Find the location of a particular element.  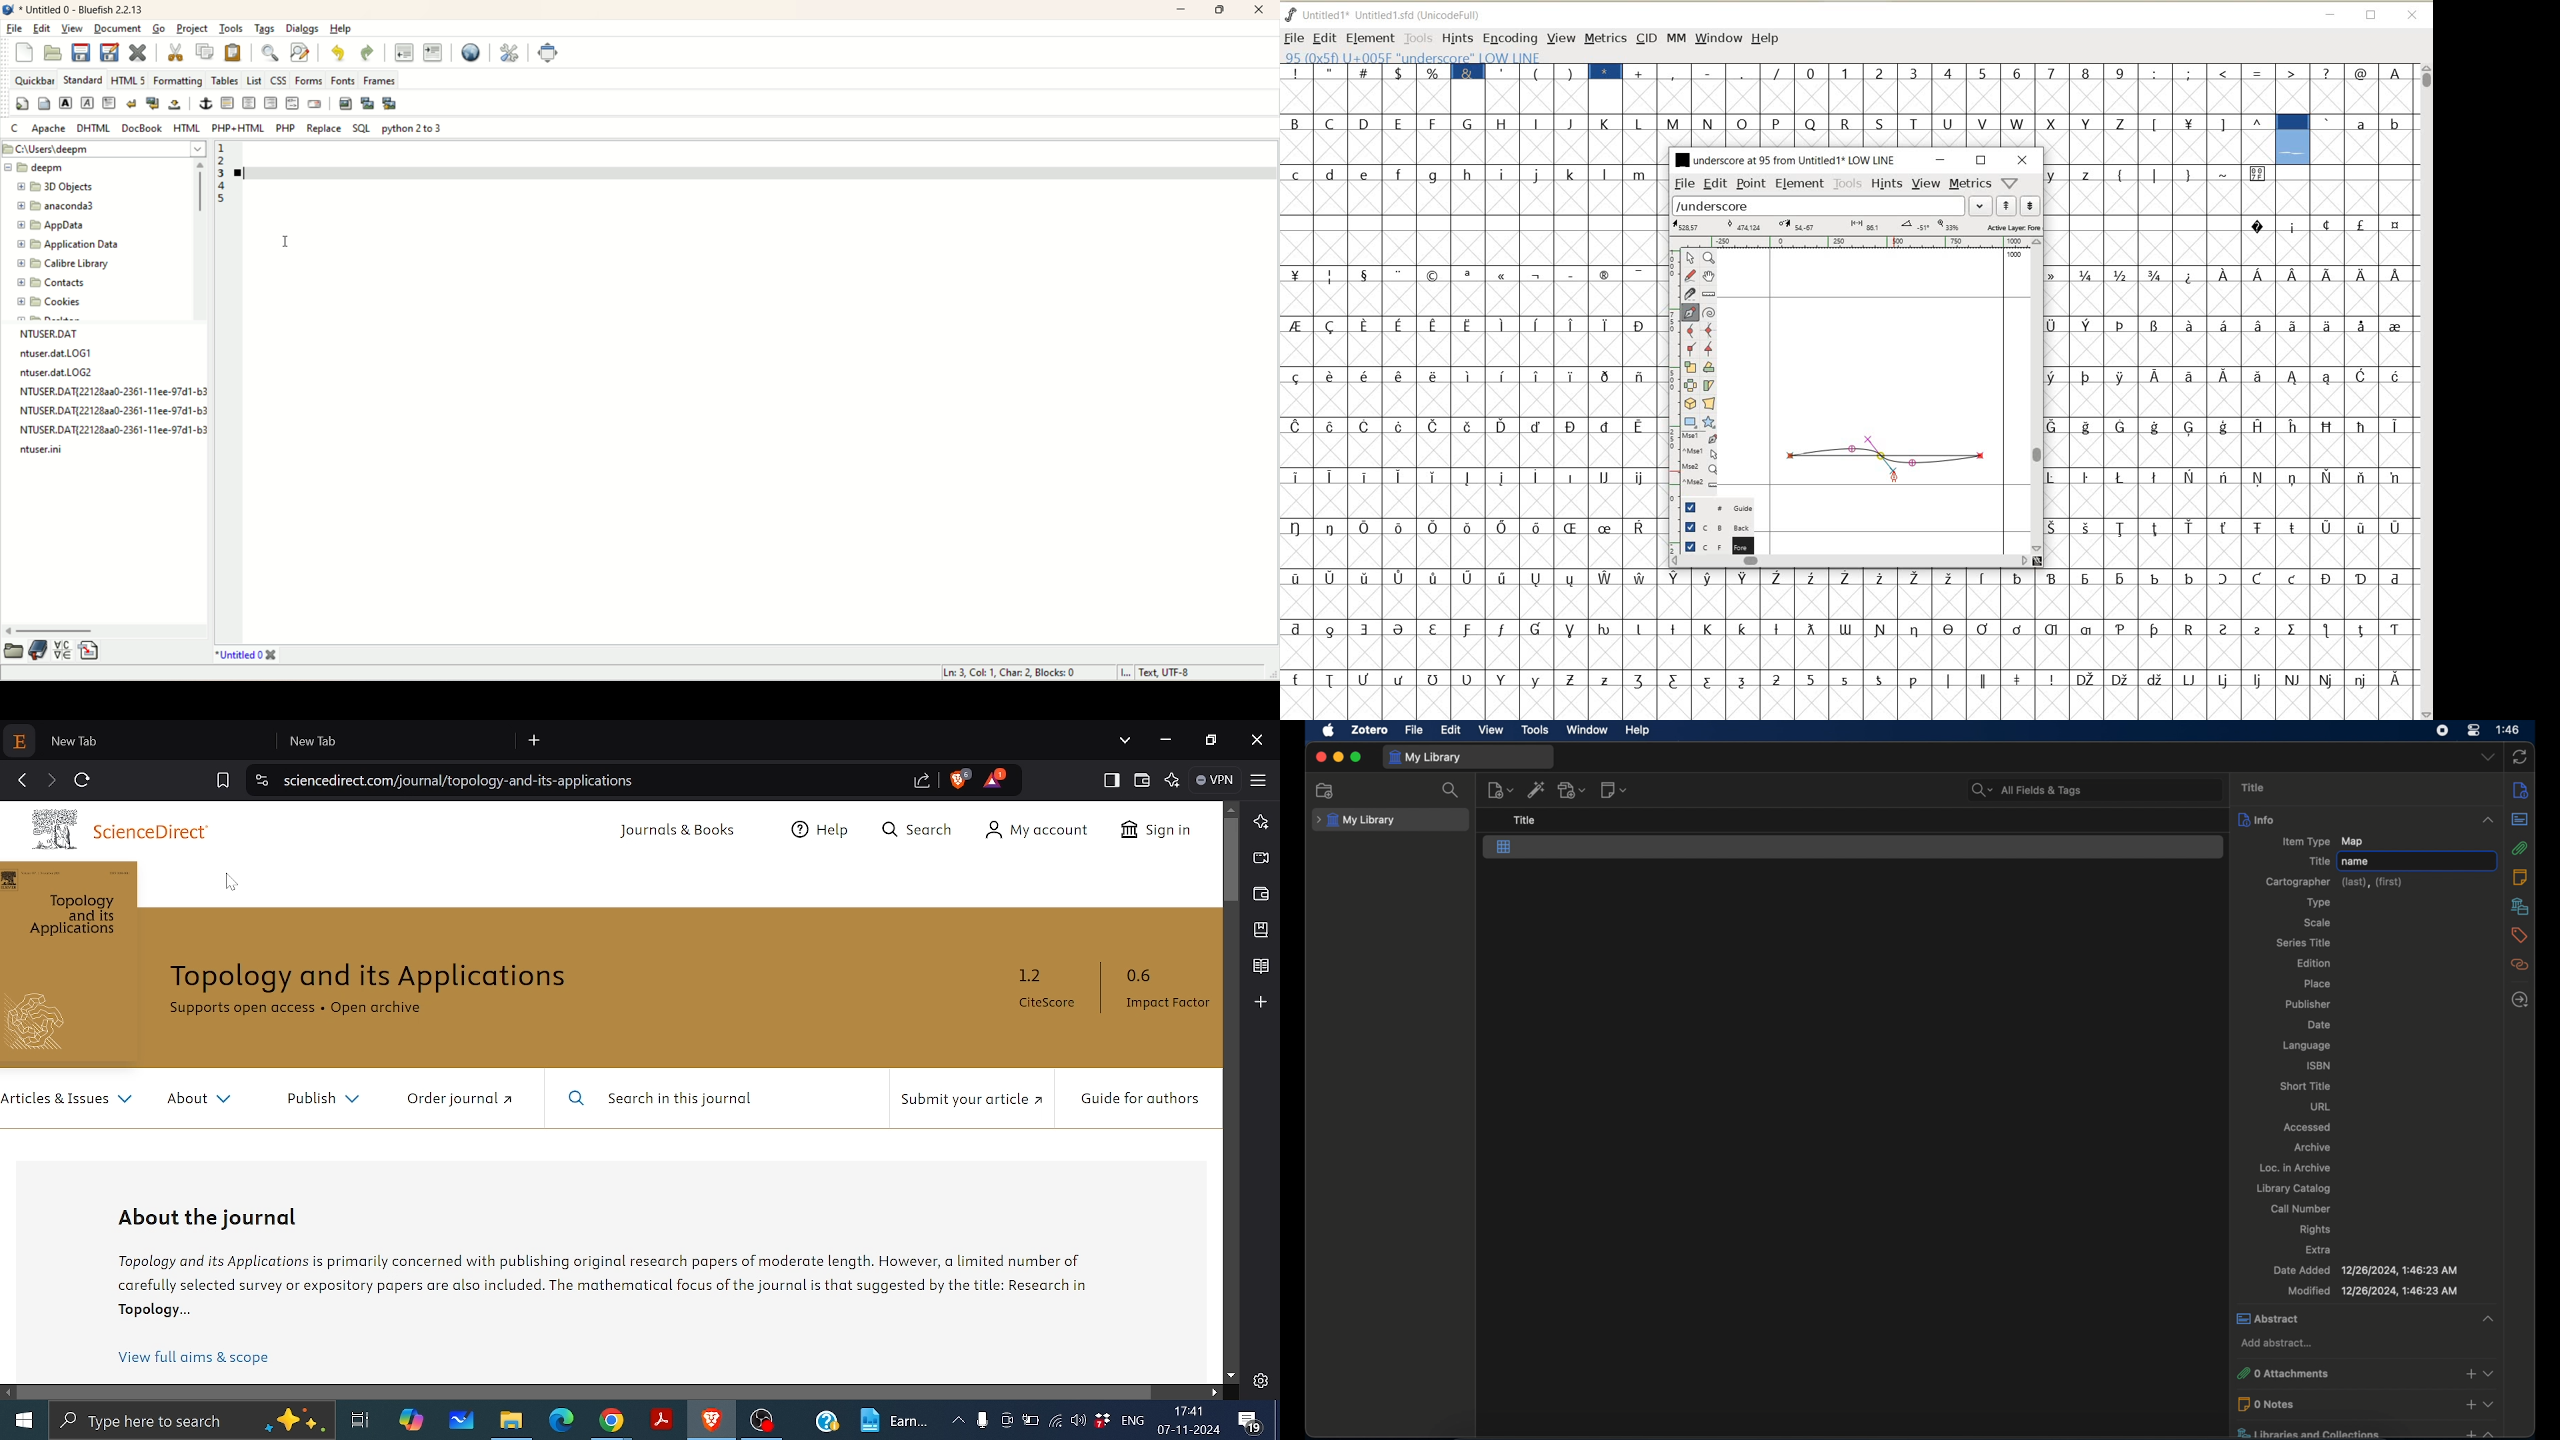

insert thumbnail is located at coordinates (368, 103).